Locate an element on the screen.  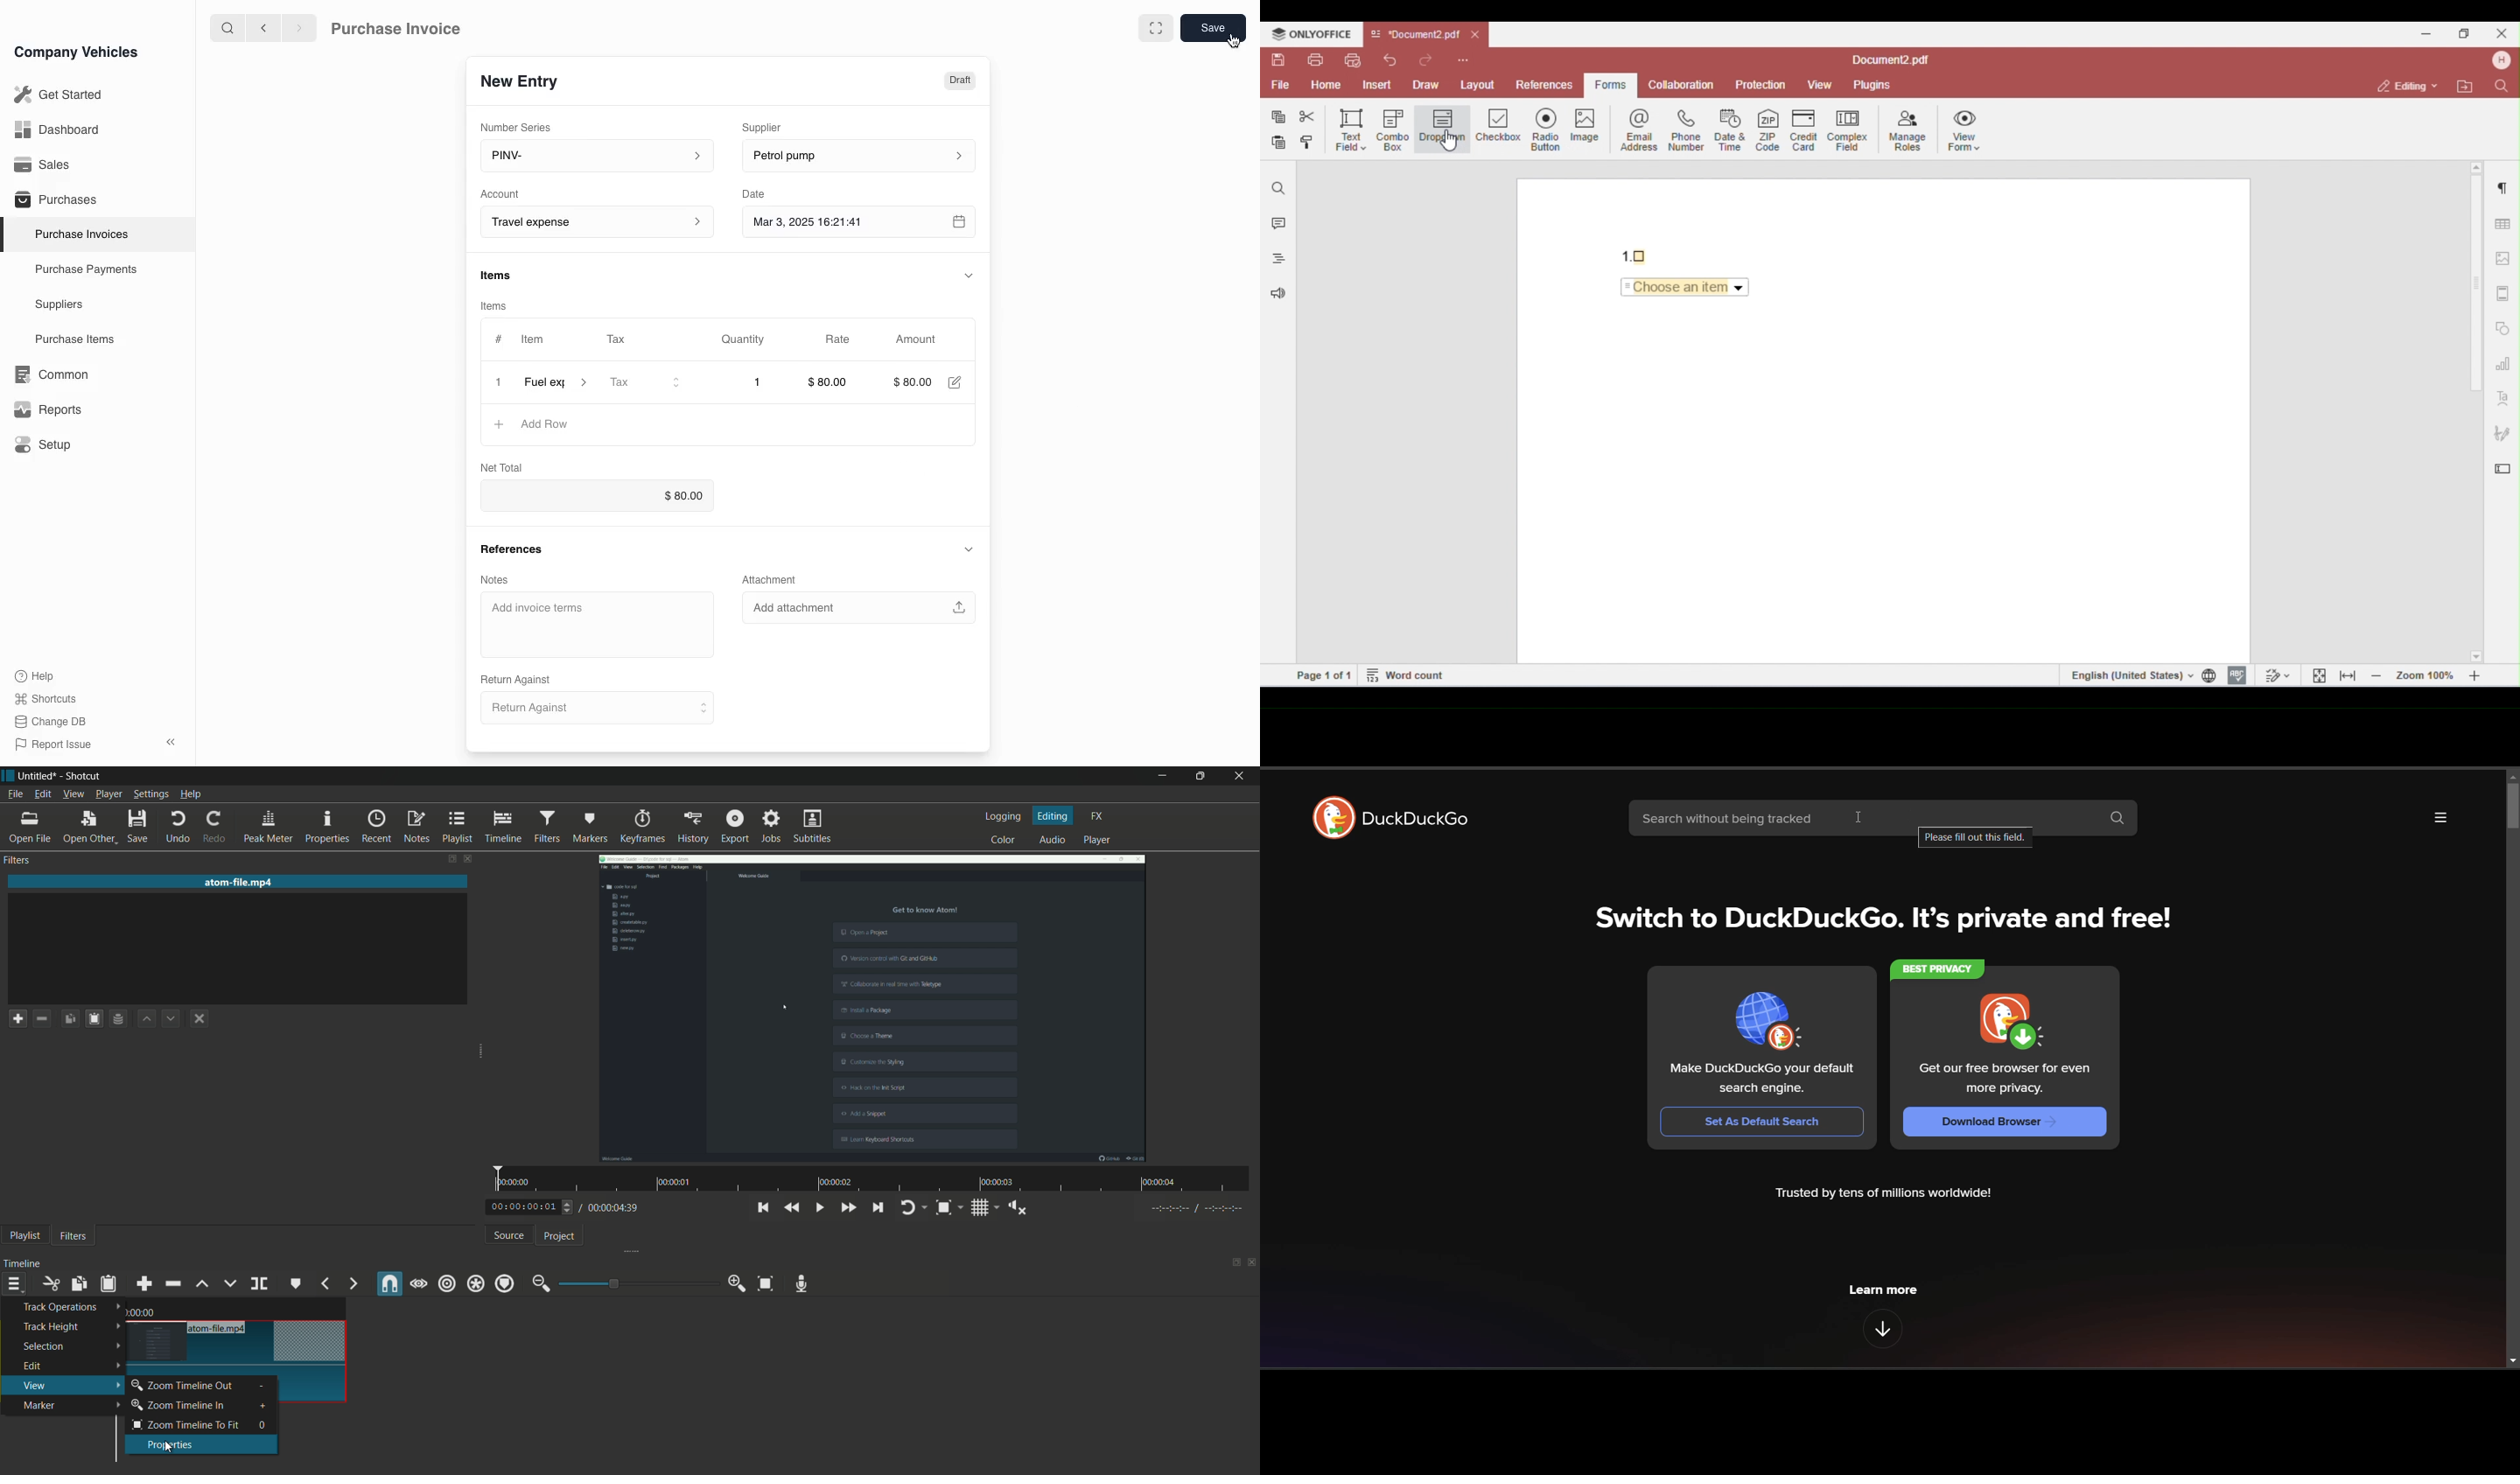
Notes. is located at coordinates (505, 577).